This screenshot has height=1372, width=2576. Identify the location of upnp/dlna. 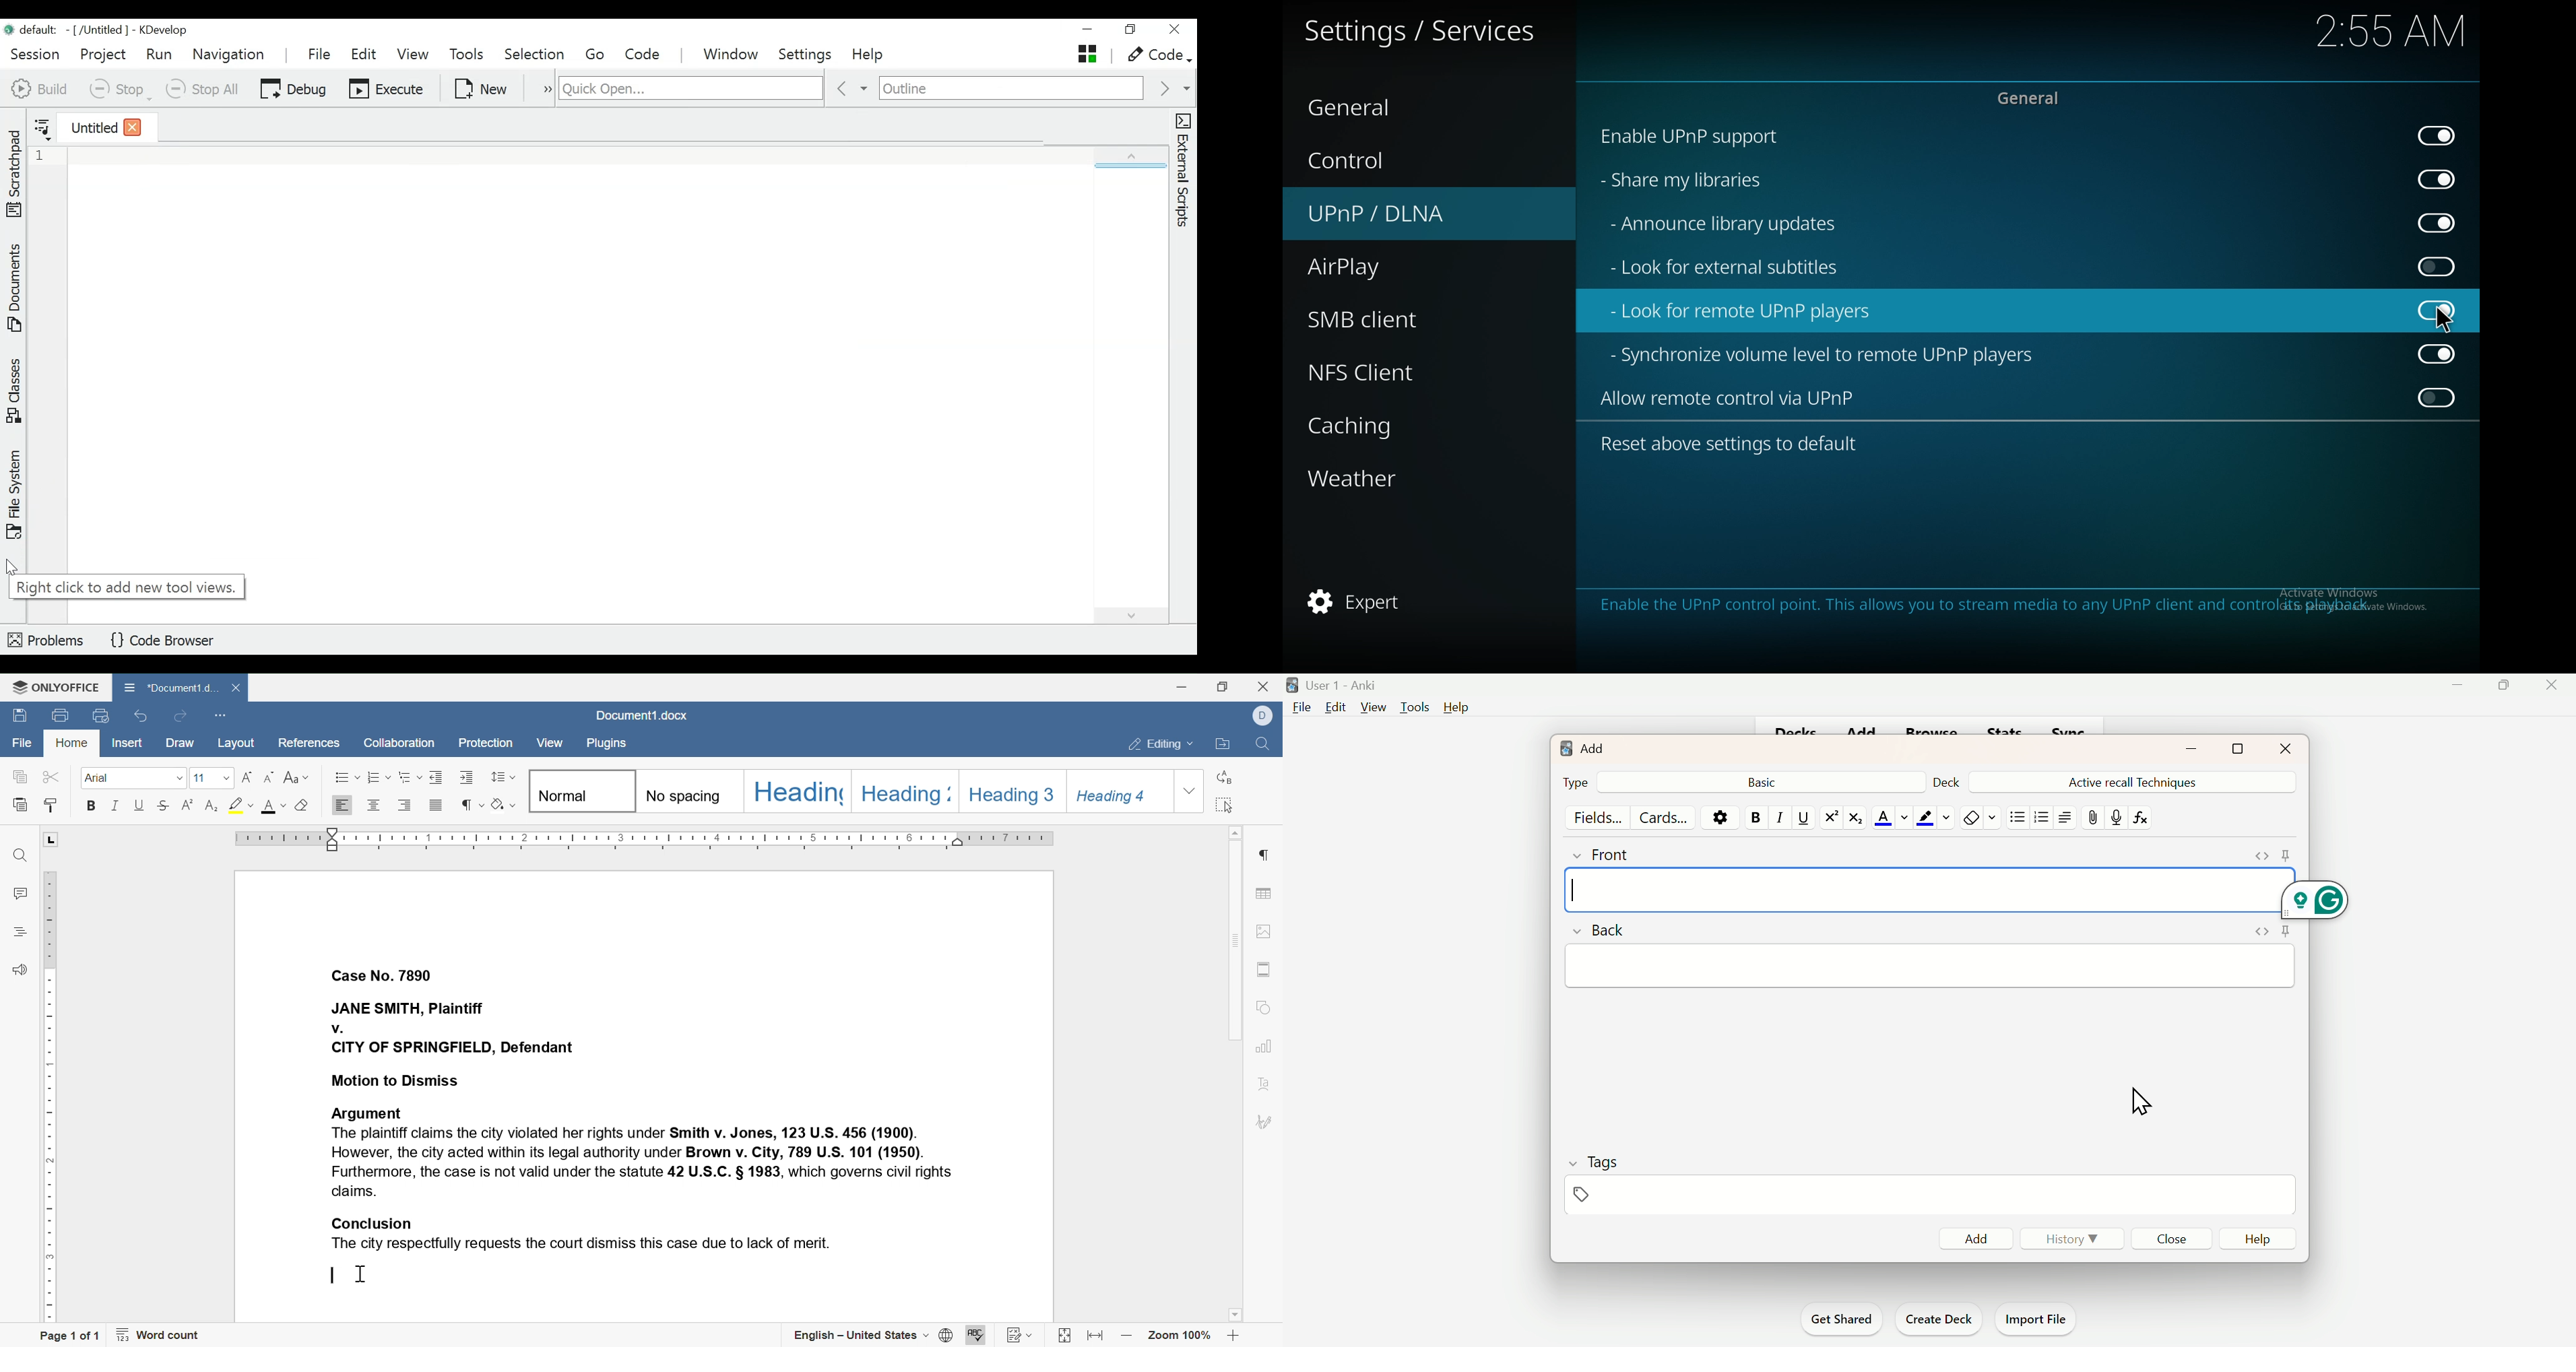
(1399, 214).